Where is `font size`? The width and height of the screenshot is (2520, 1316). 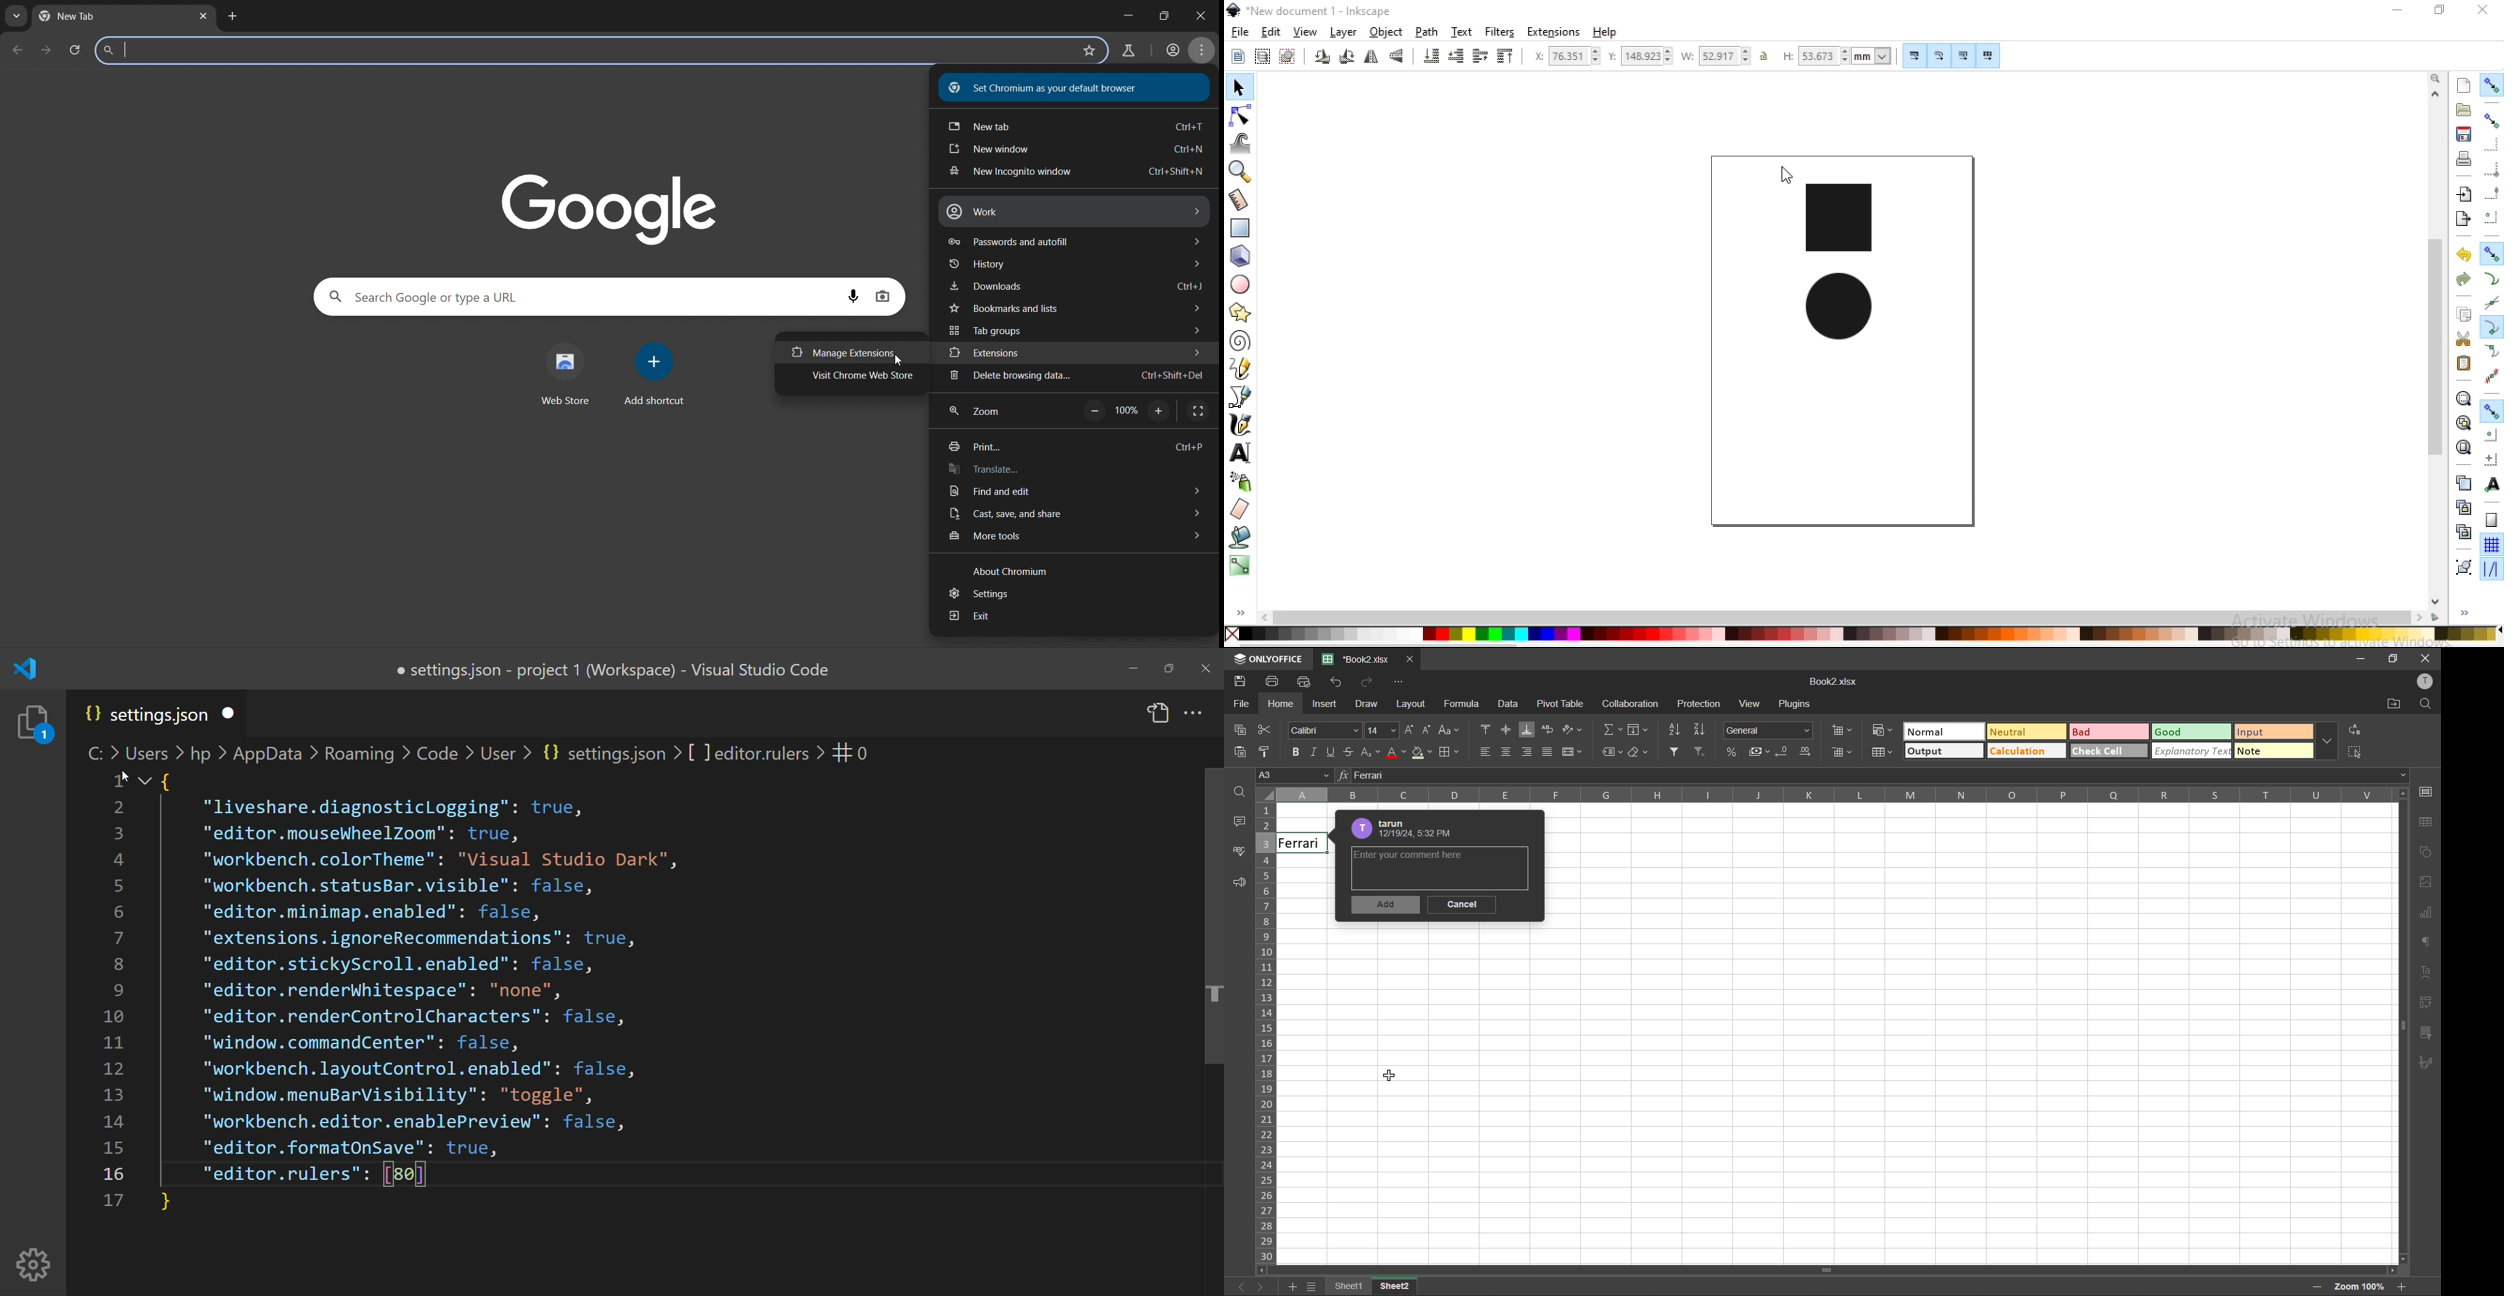
font size is located at coordinates (1383, 730).